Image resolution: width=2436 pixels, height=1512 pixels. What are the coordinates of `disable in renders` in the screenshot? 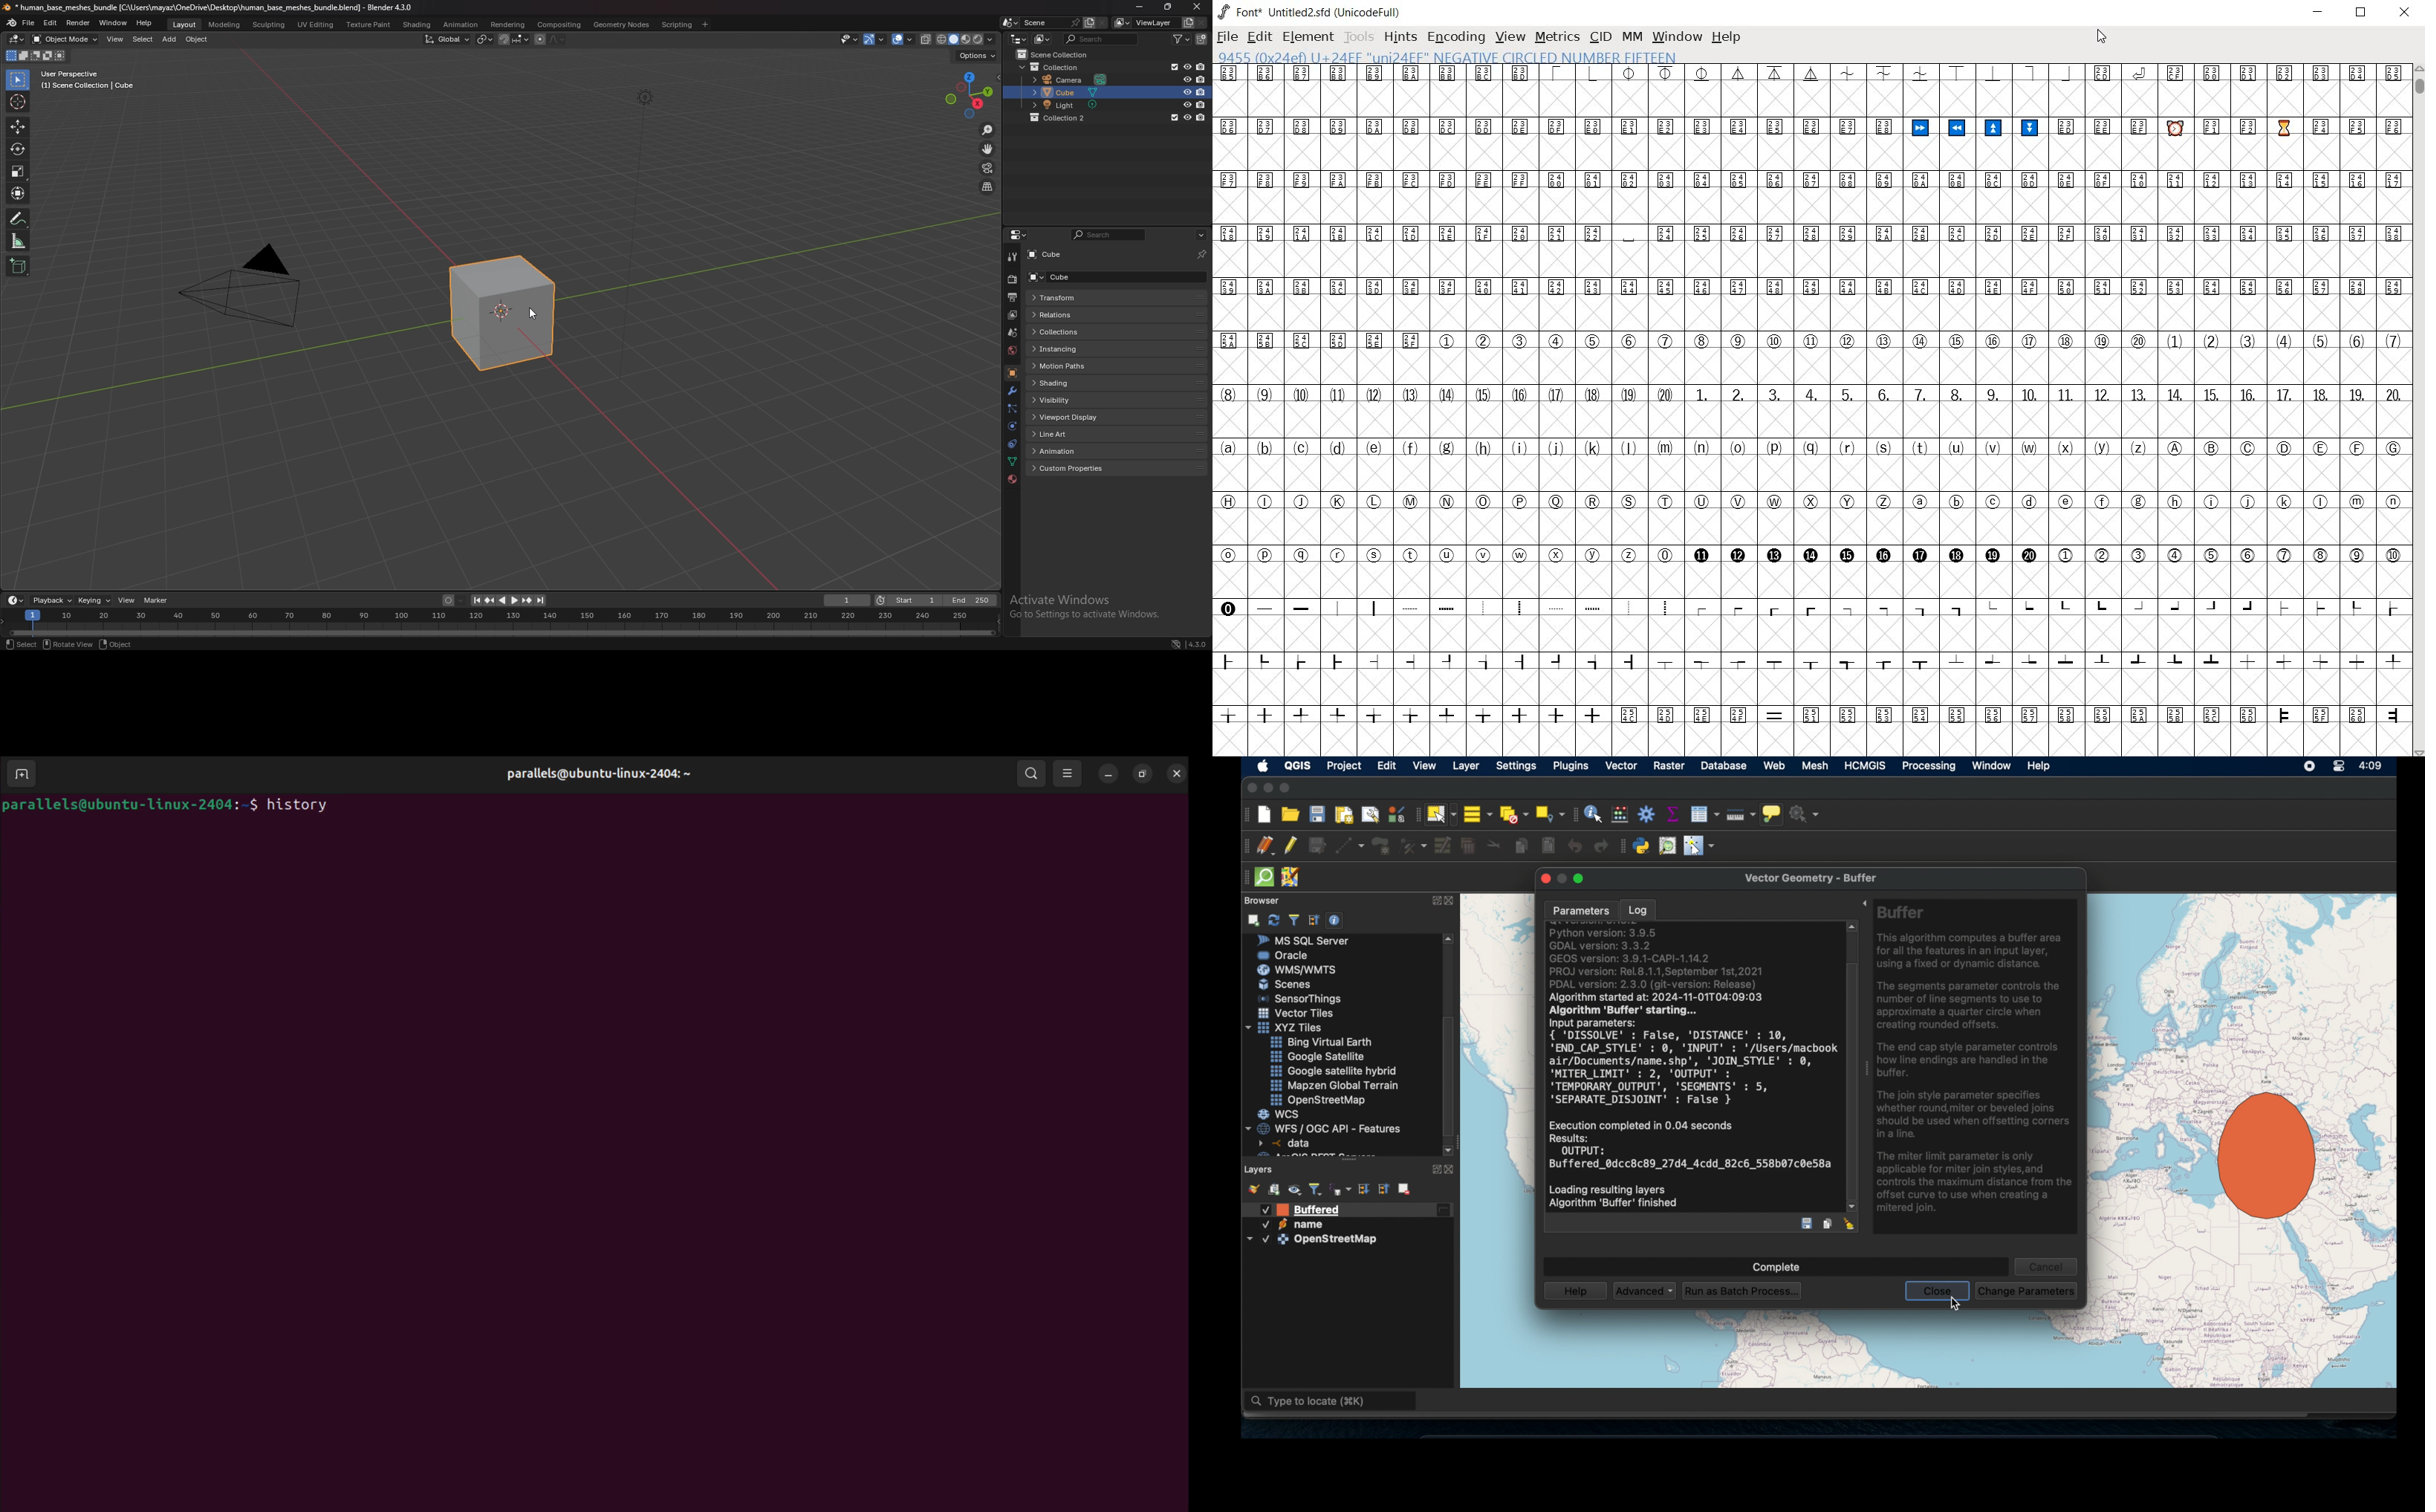 It's located at (1201, 66).